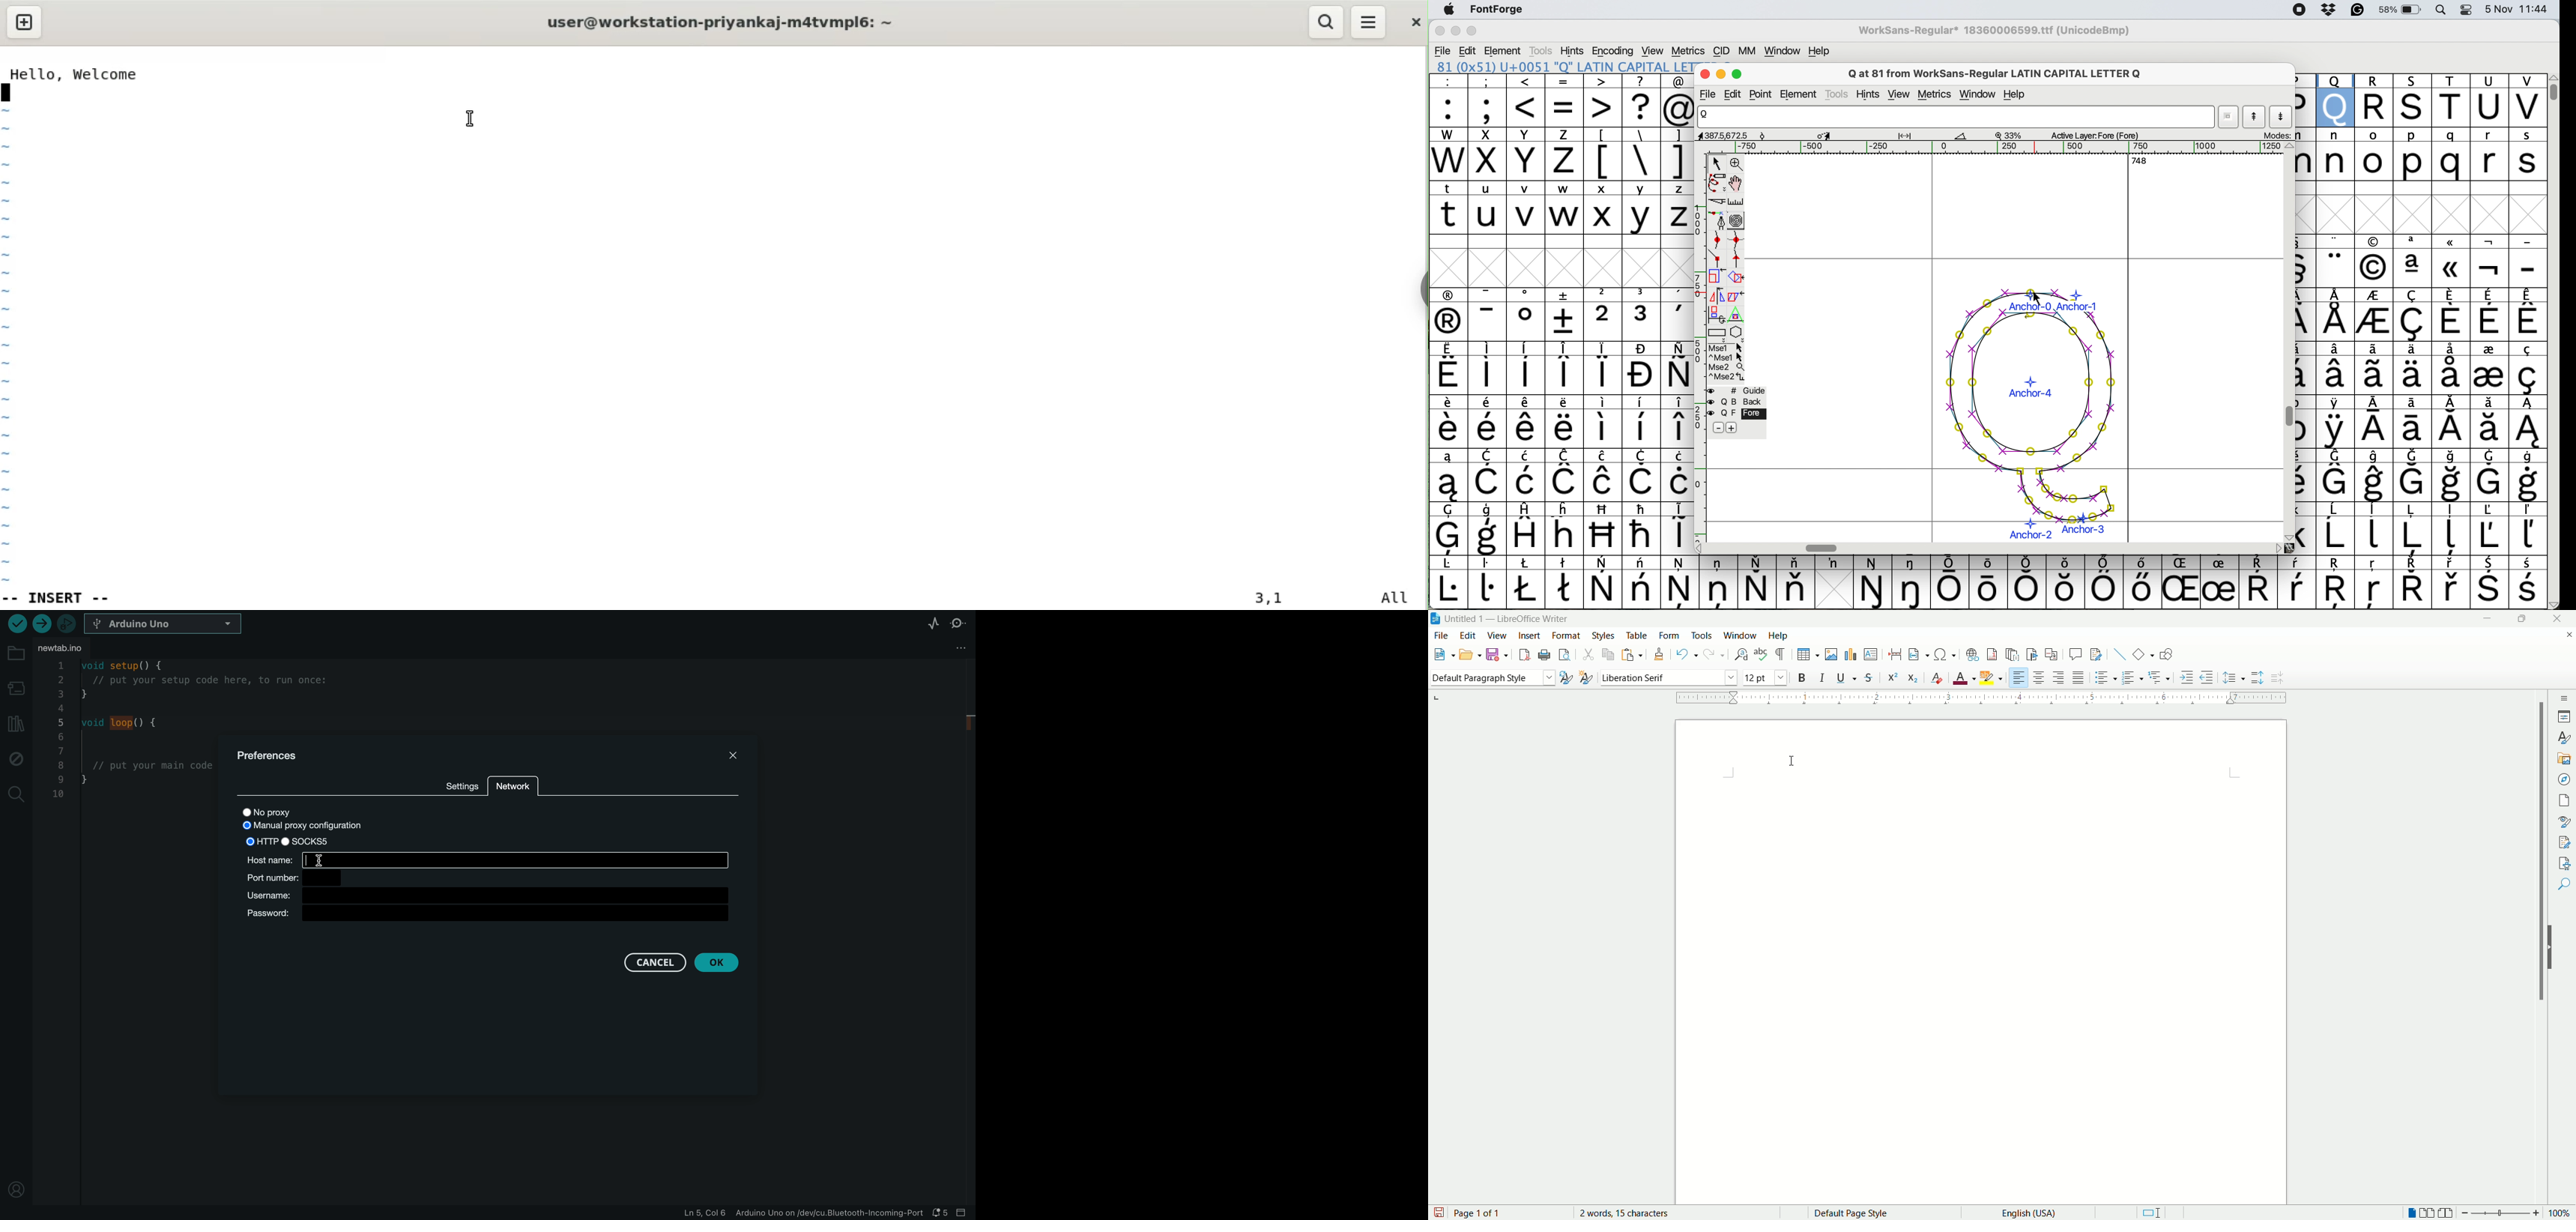 This screenshot has height=1232, width=2576. What do you see at coordinates (1871, 653) in the screenshot?
I see `insert textbox` at bounding box center [1871, 653].